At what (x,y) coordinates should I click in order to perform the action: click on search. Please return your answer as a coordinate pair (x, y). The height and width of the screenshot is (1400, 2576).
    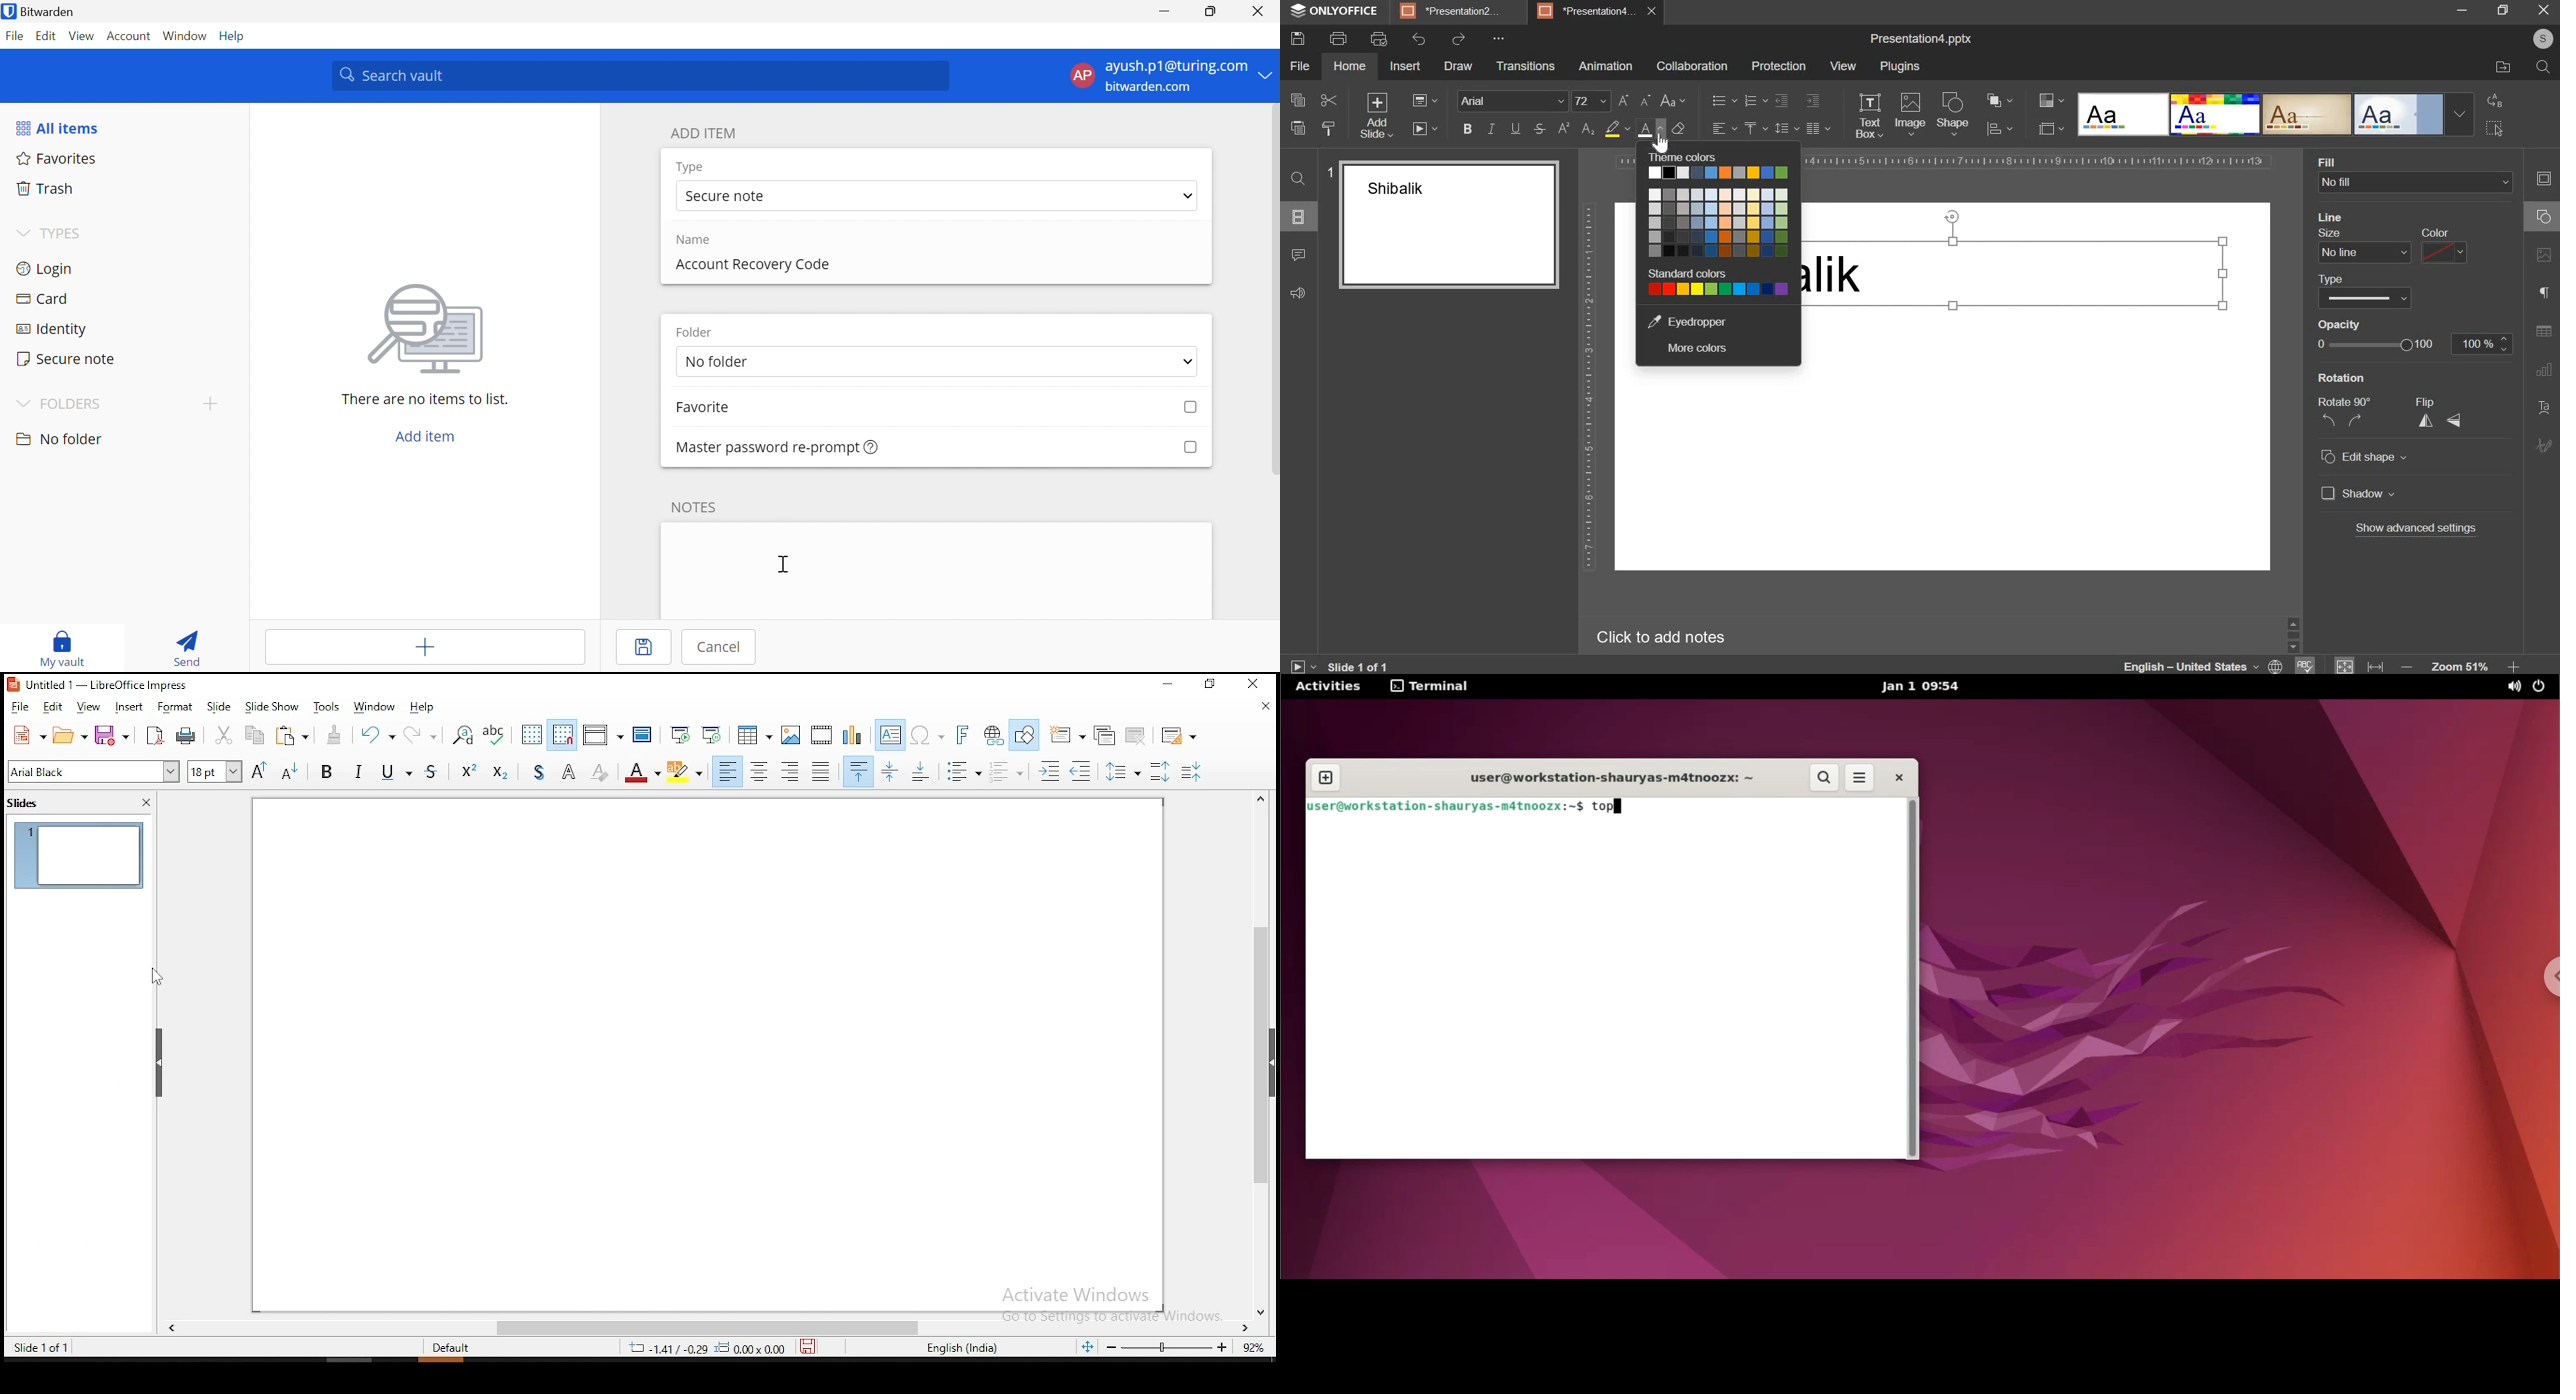
    Looking at the image, I should click on (1821, 778).